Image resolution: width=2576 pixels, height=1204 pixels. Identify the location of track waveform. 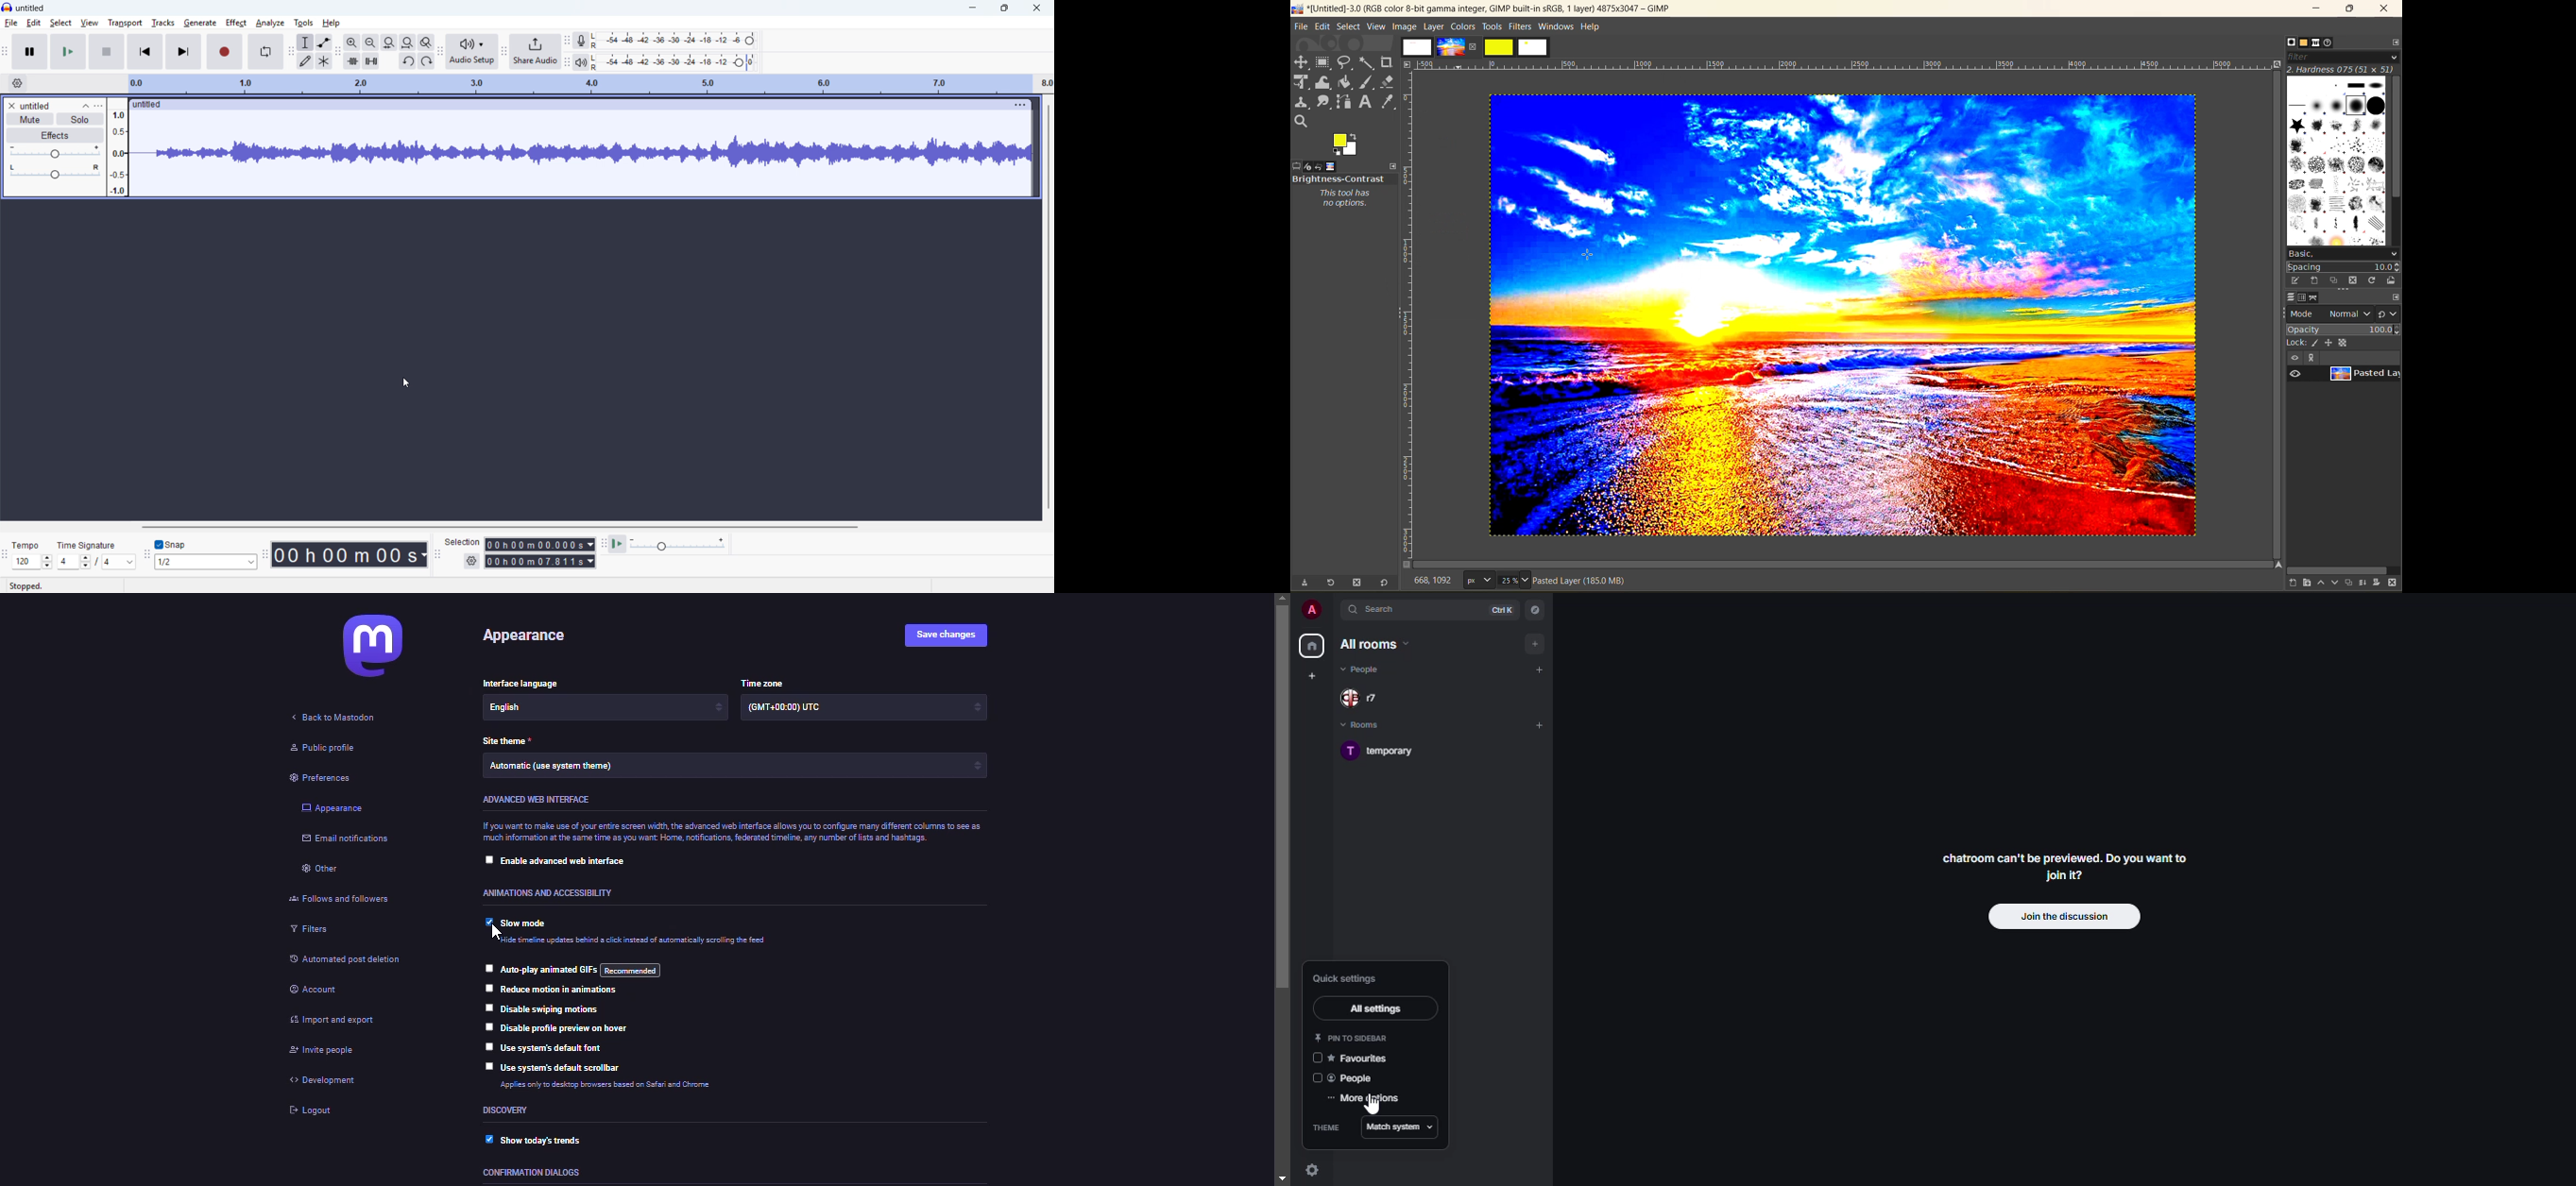
(581, 152).